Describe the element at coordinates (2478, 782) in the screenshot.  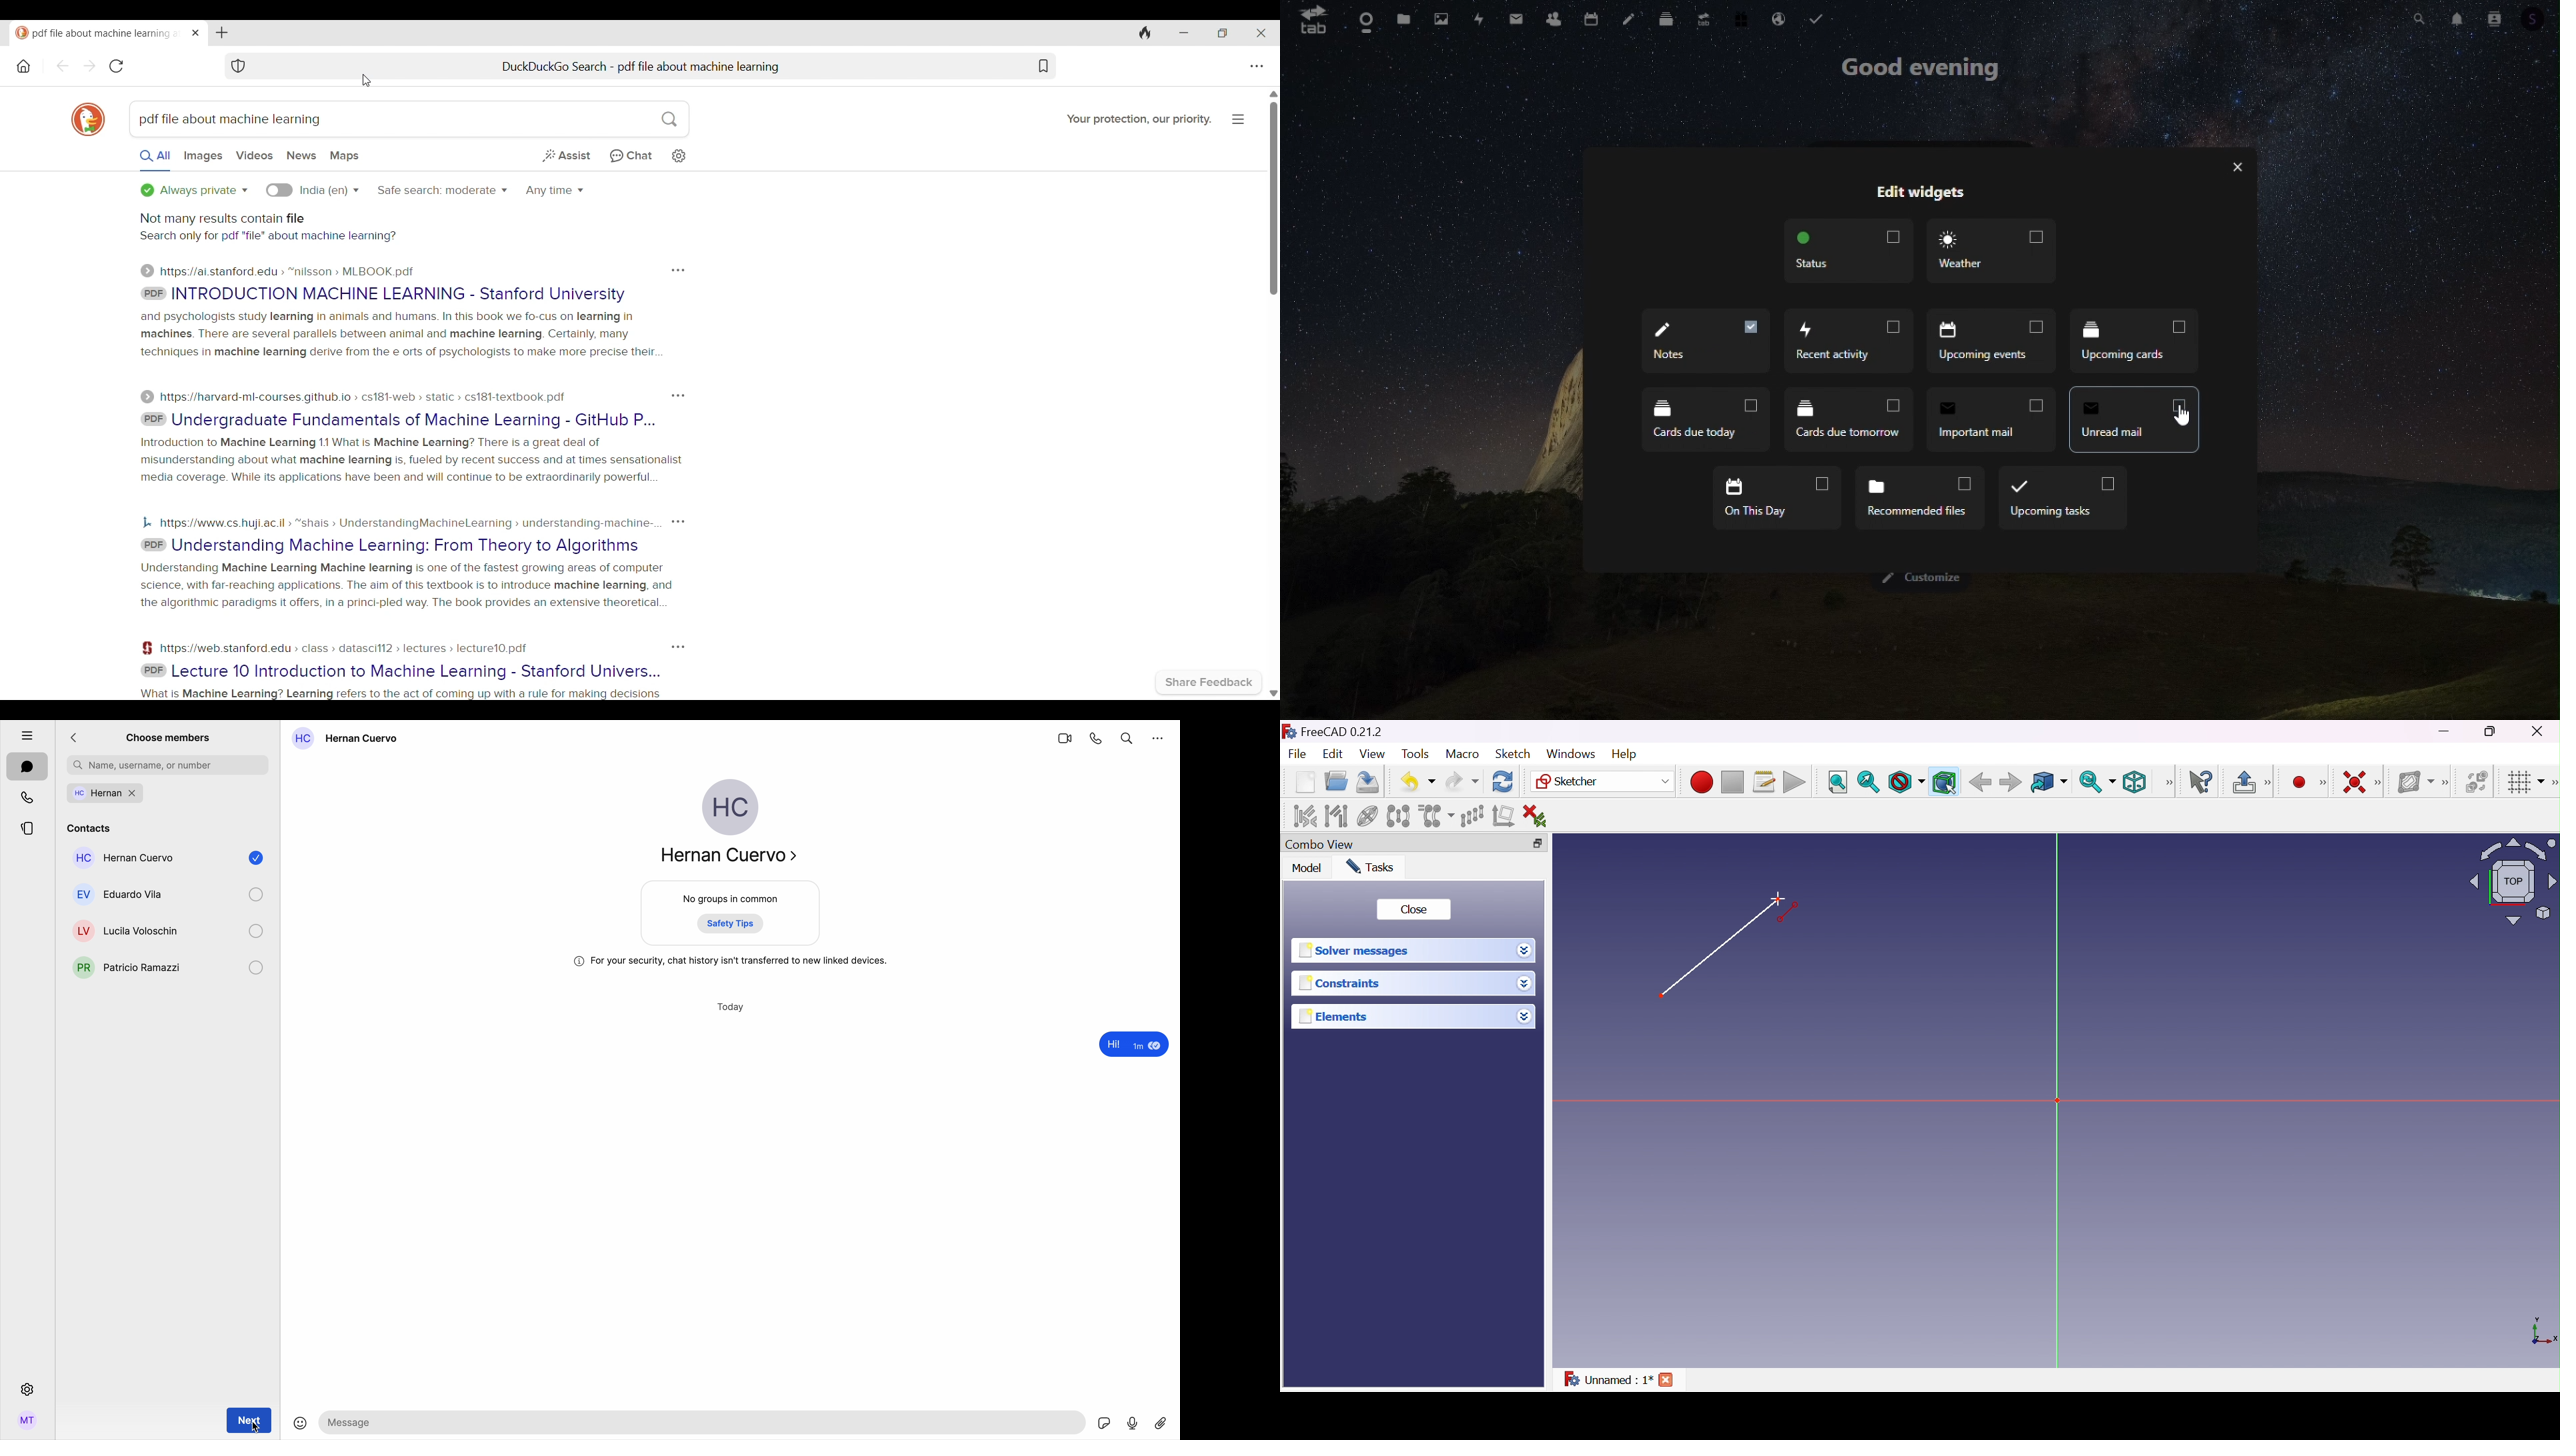
I see `Switch virtual space` at that location.